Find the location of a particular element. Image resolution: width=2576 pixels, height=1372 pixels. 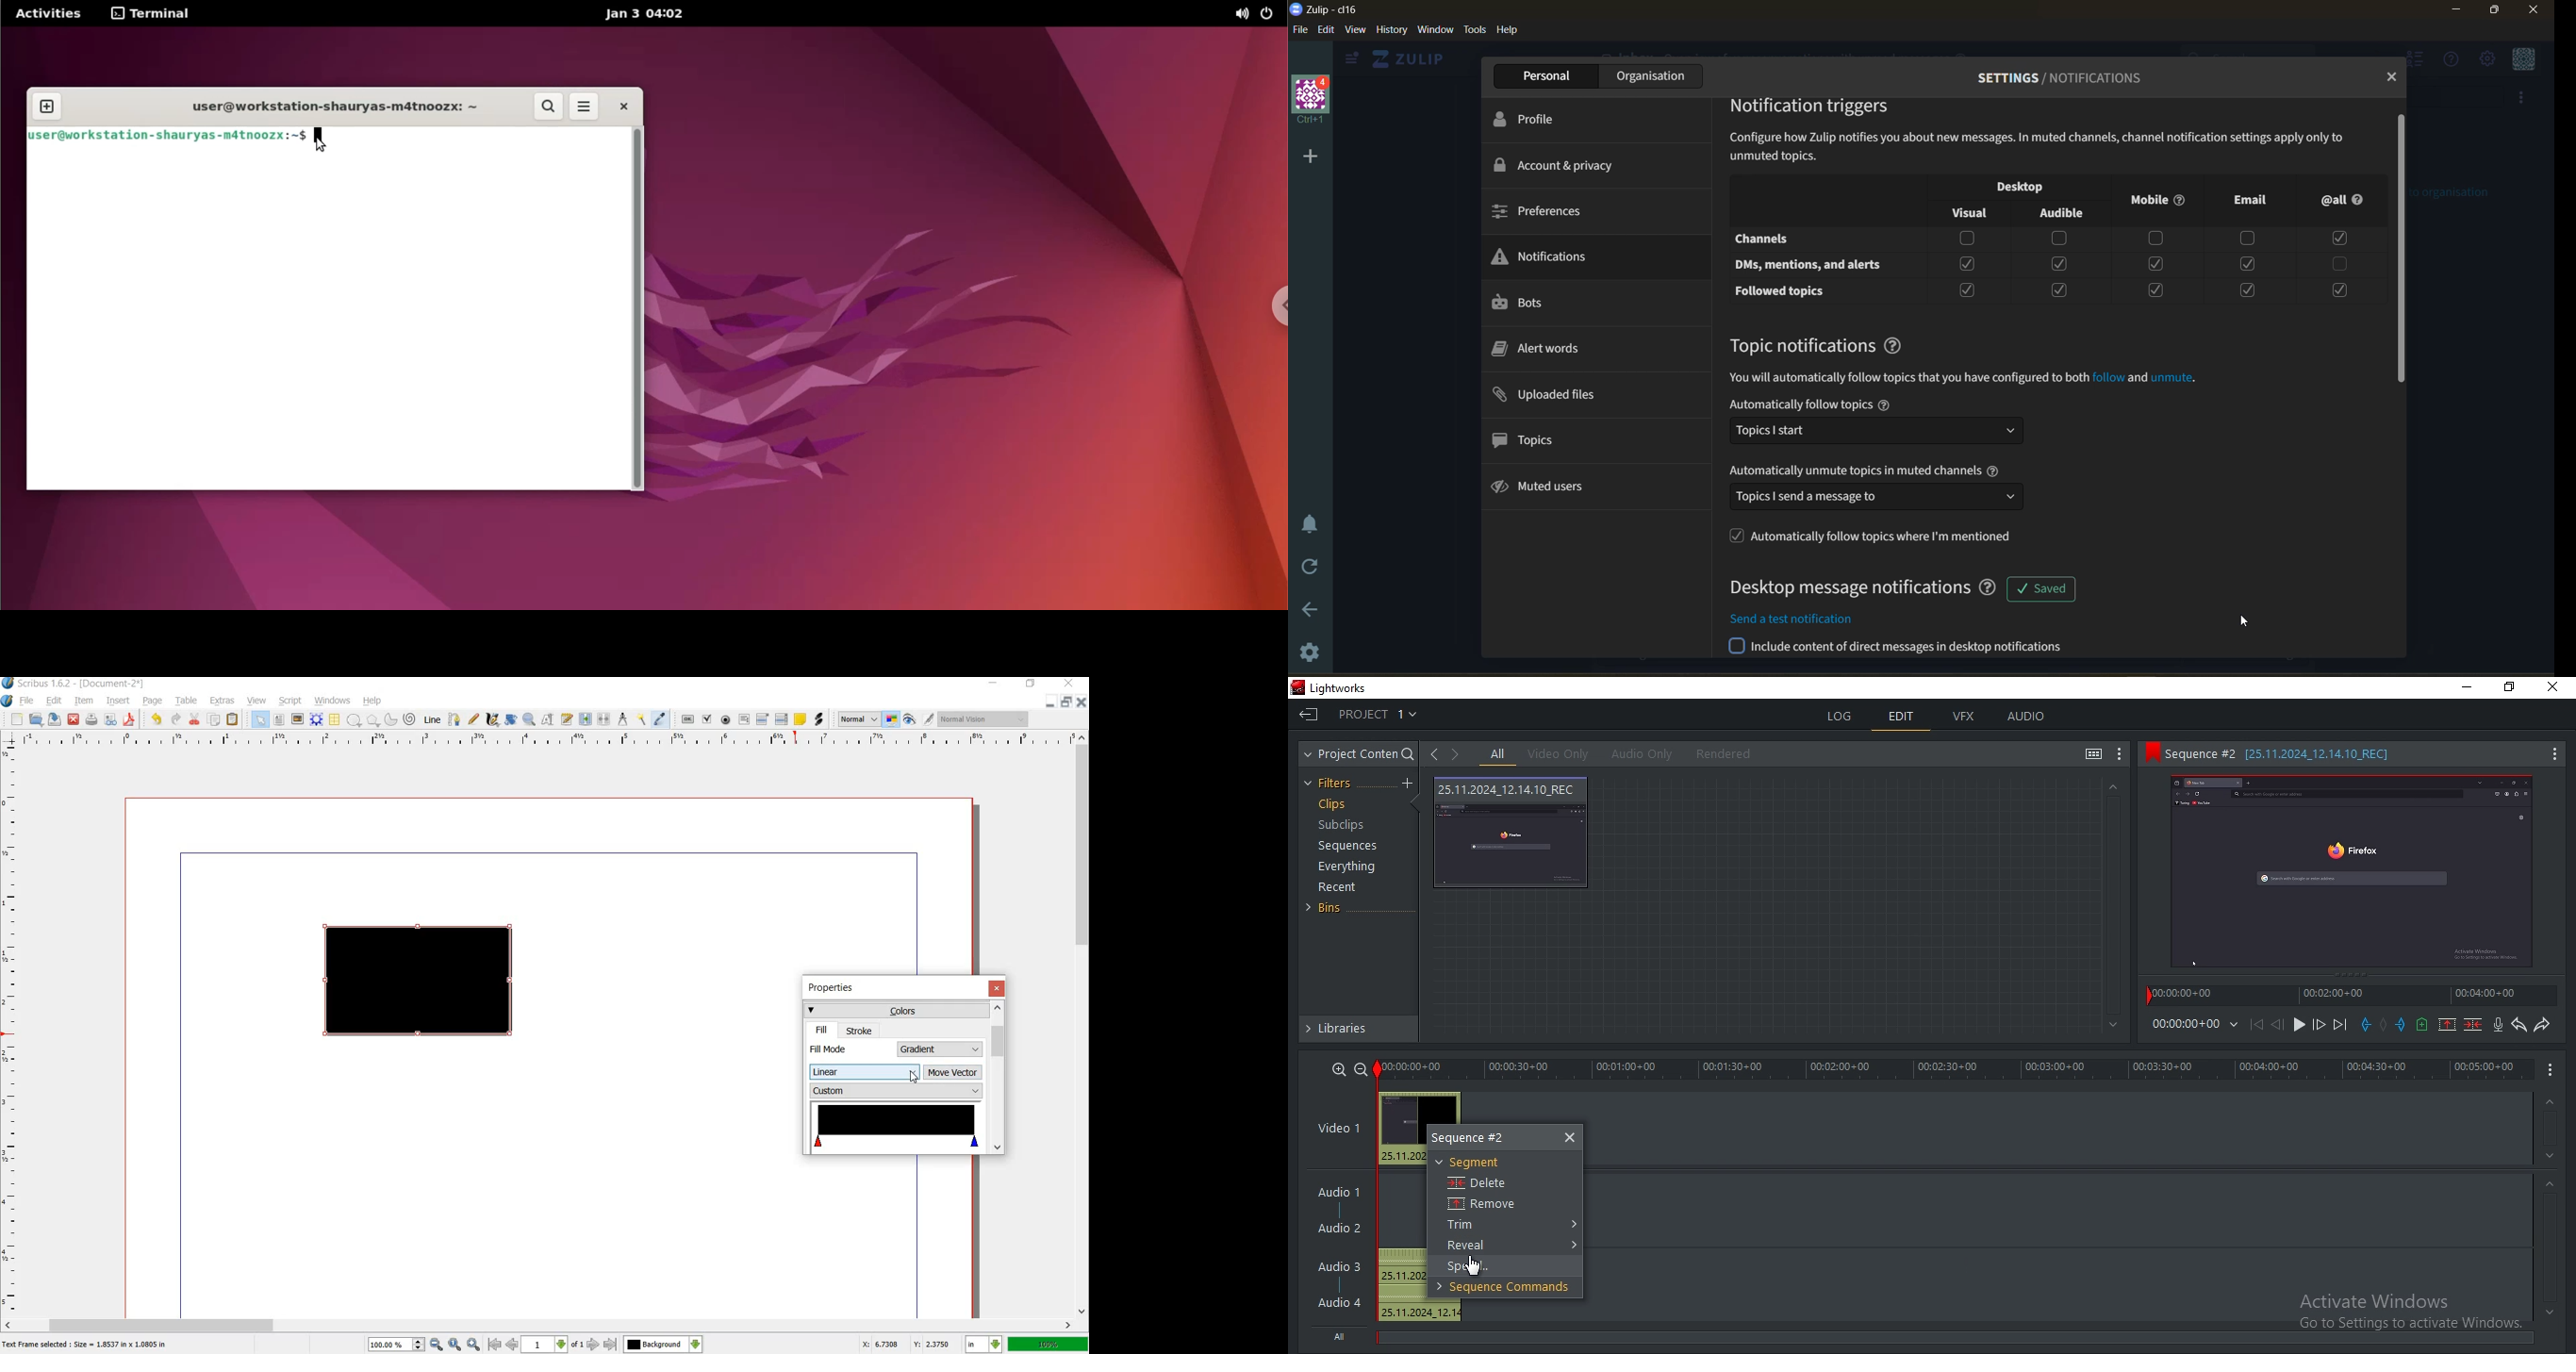

toggle color management system is located at coordinates (892, 720).